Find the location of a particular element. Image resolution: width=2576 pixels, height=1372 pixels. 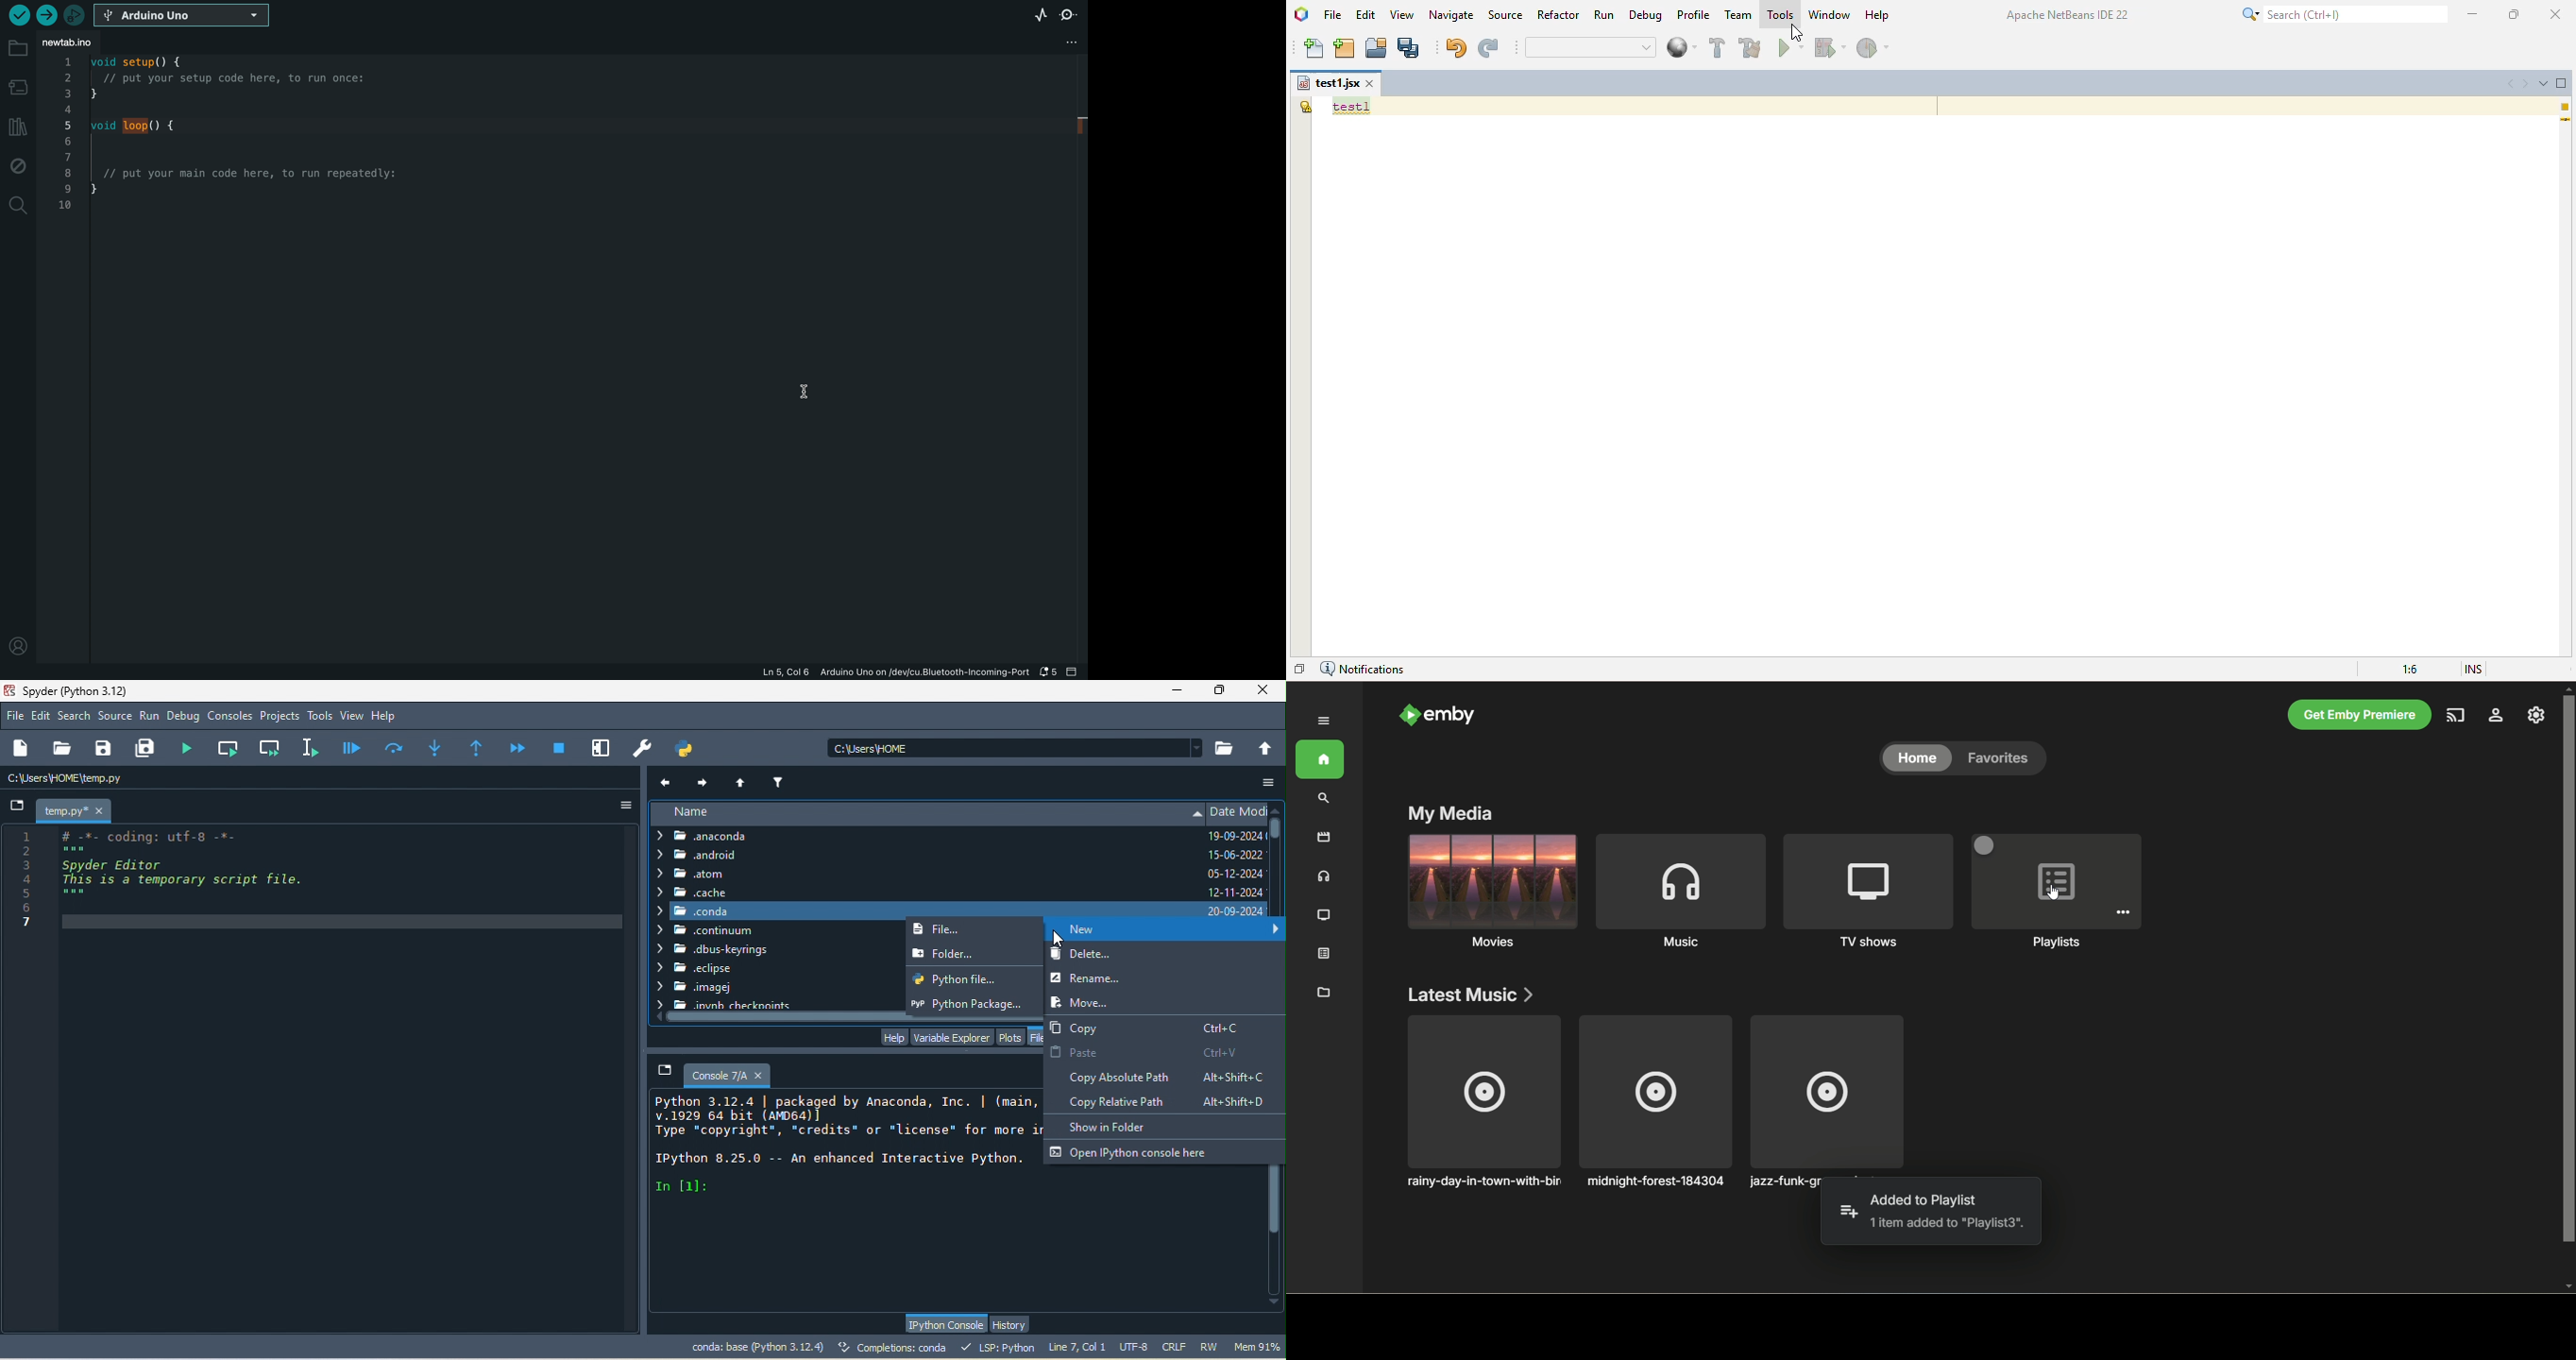

method is located at coordinates (435, 746).